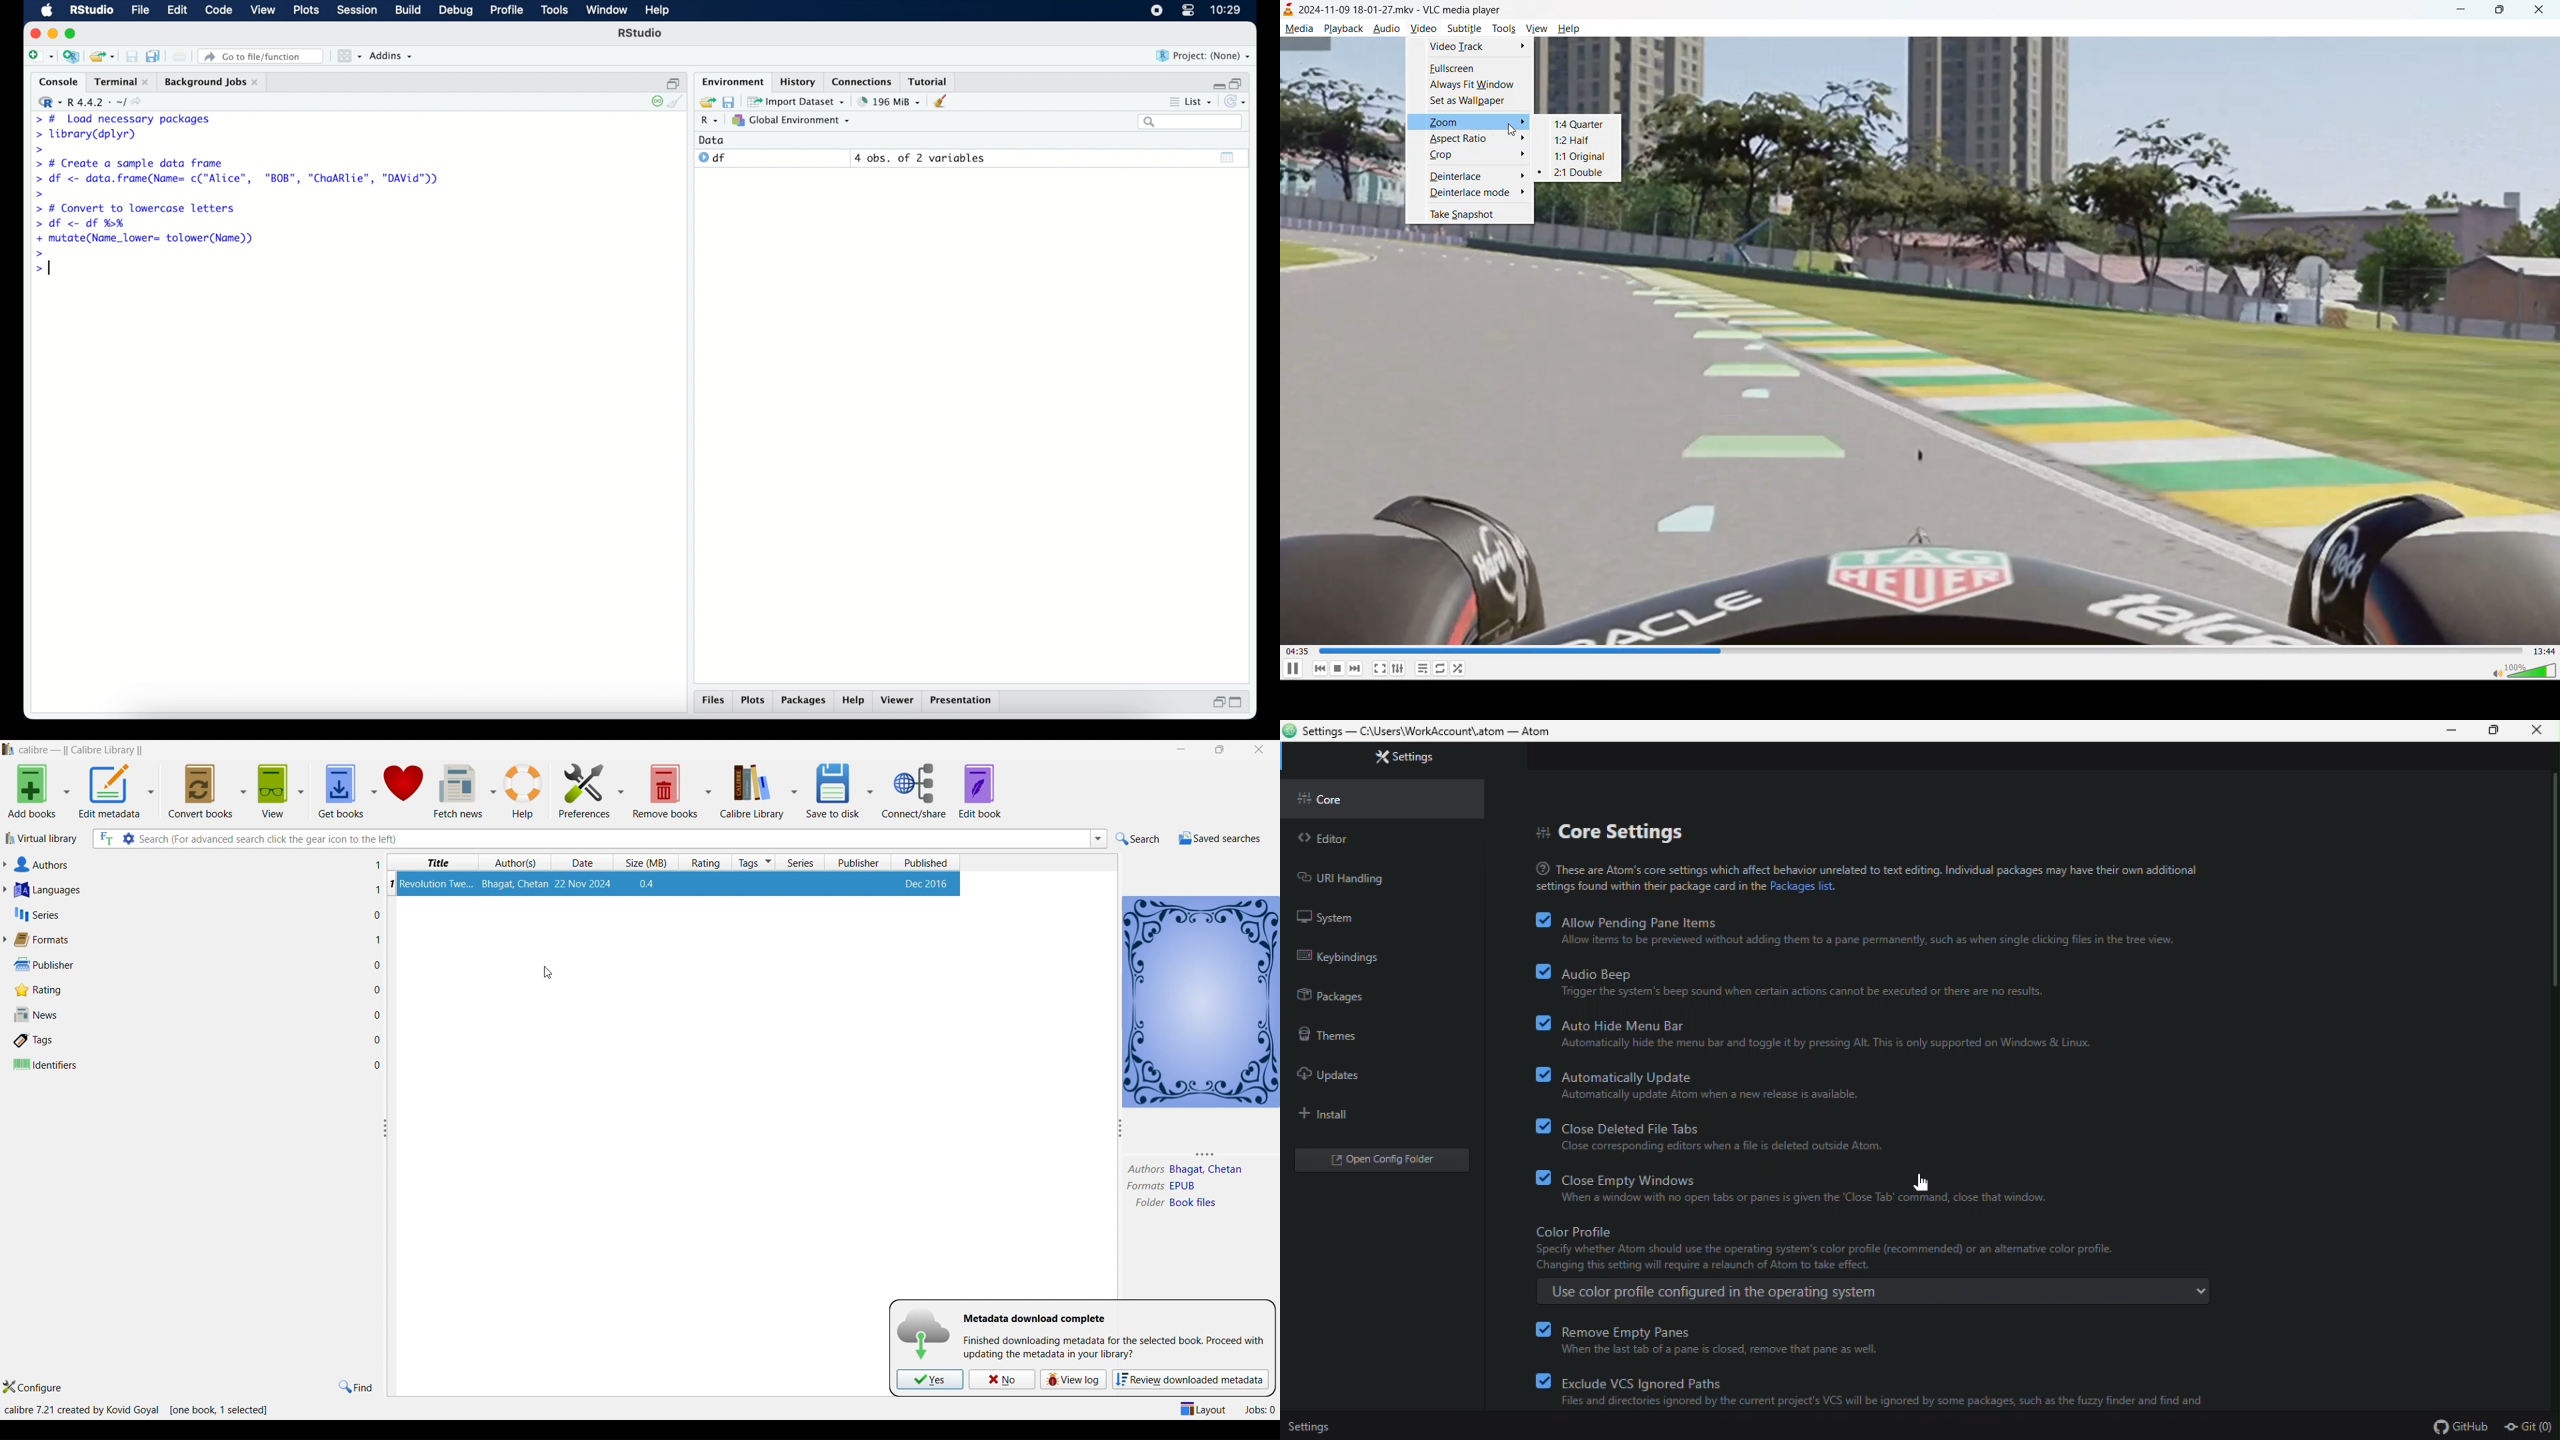 Image resolution: width=2576 pixels, height=1456 pixels. What do you see at coordinates (1207, 1169) in the screenshot?
I see `authors name` at bounding box center [1207, 1169].